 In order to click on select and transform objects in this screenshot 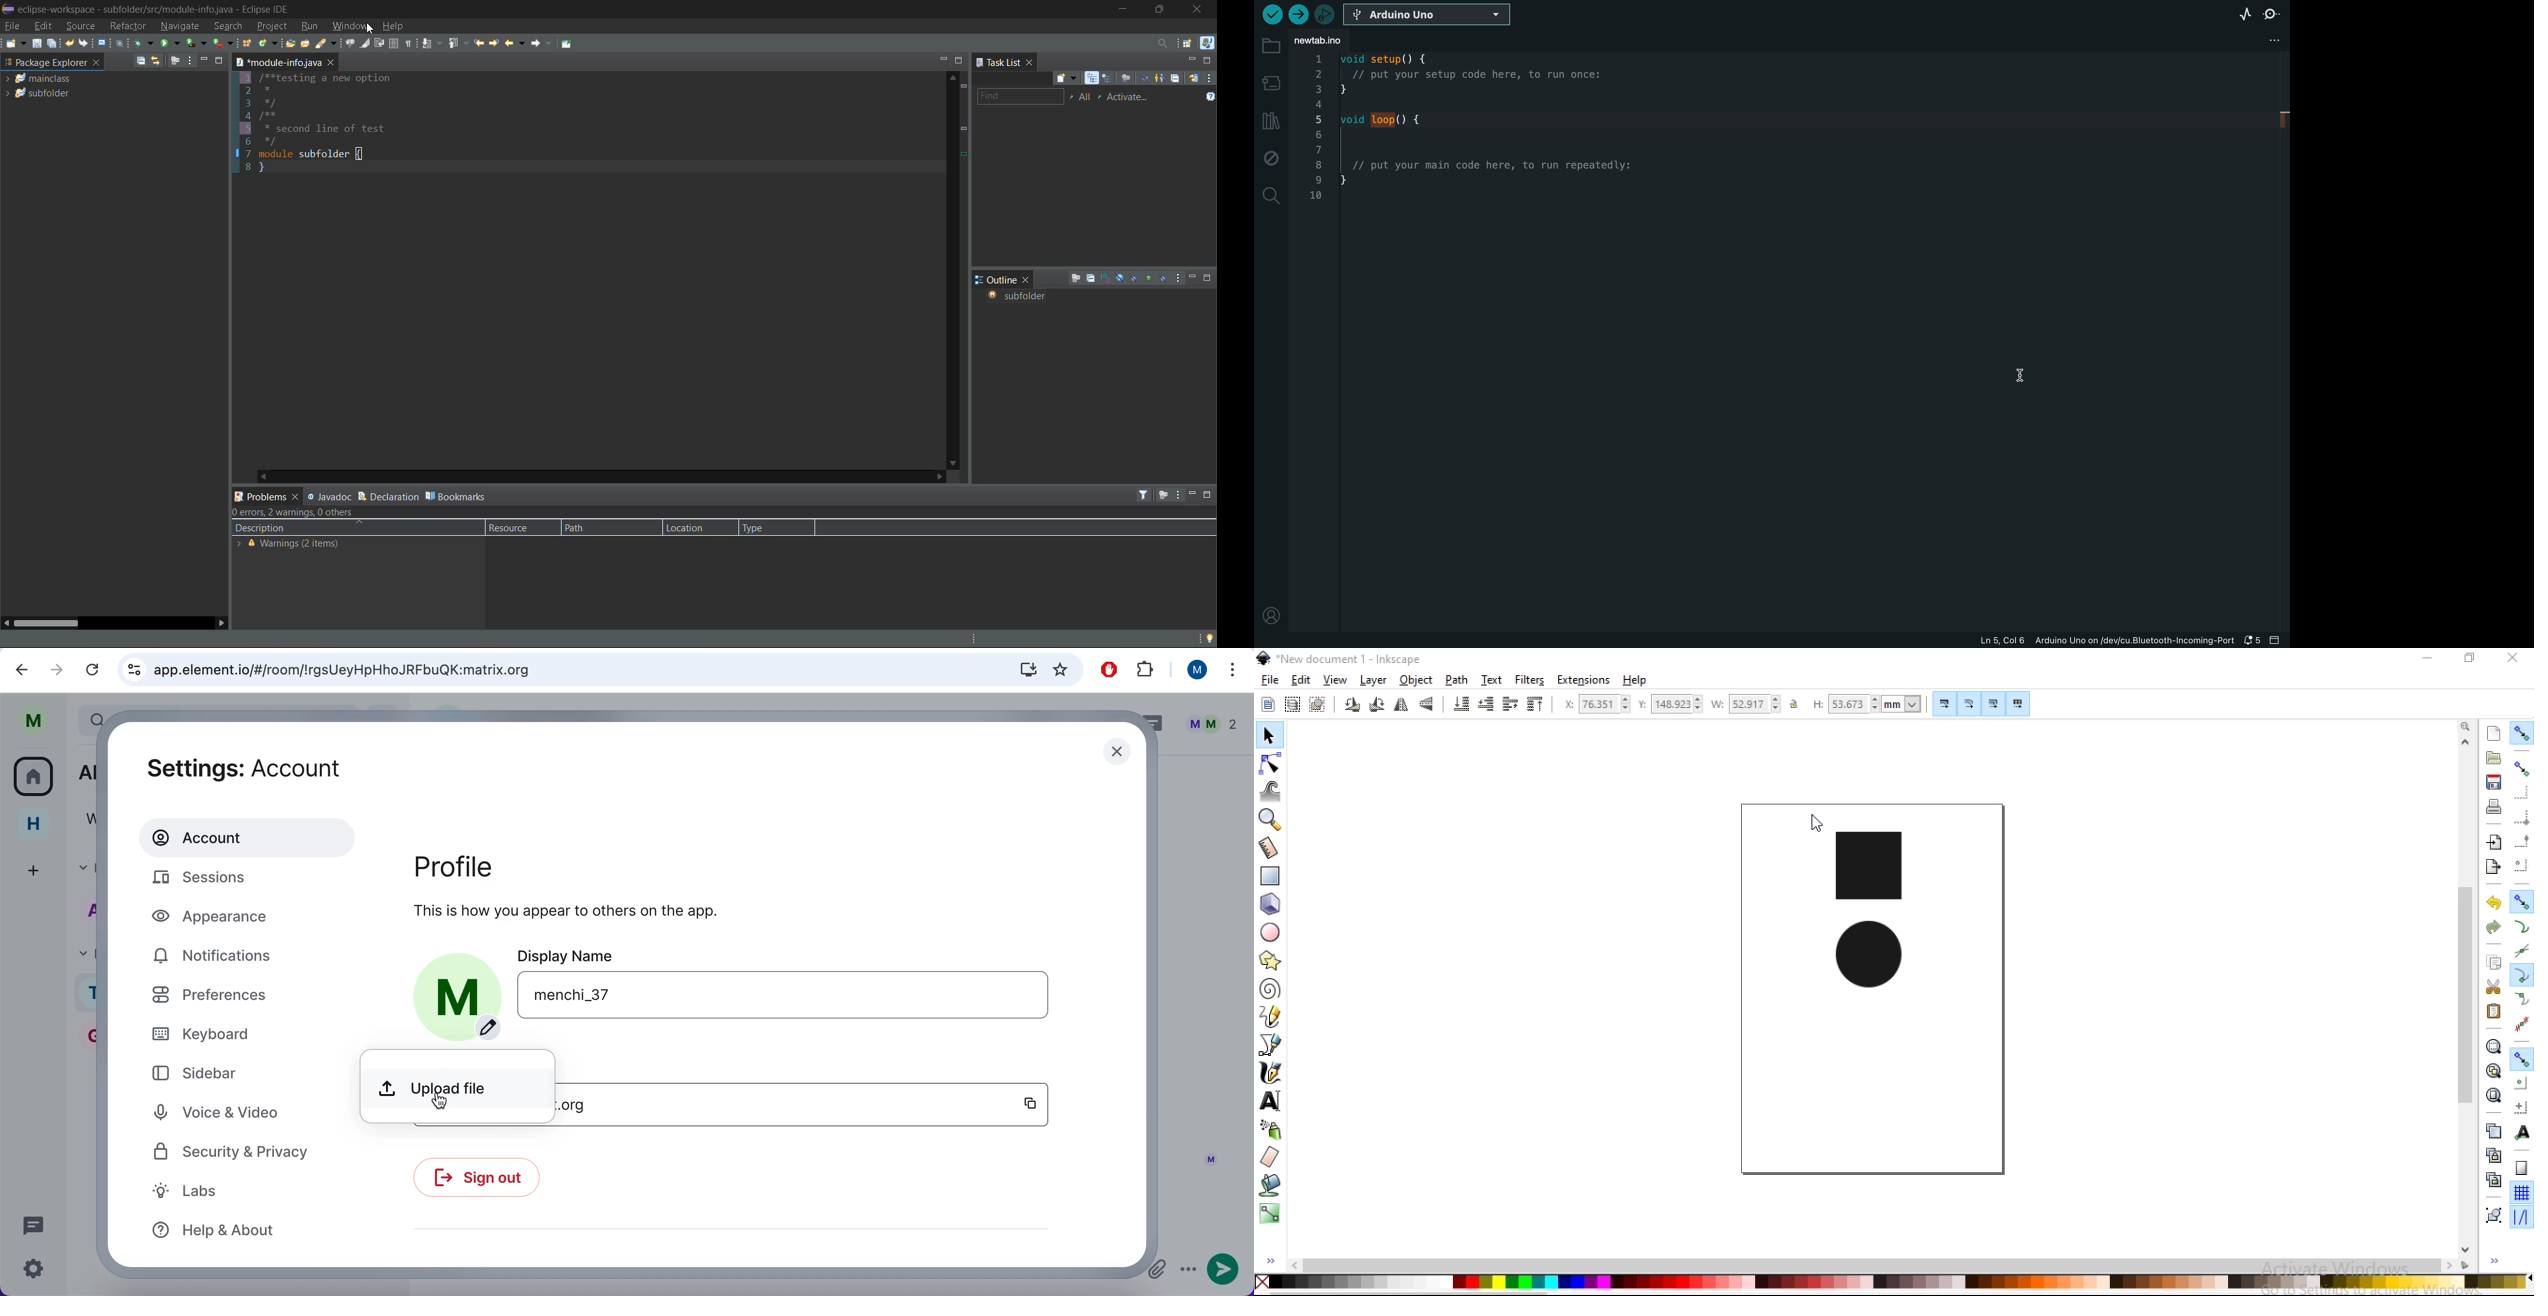, I will do `click(1270, 736)`.